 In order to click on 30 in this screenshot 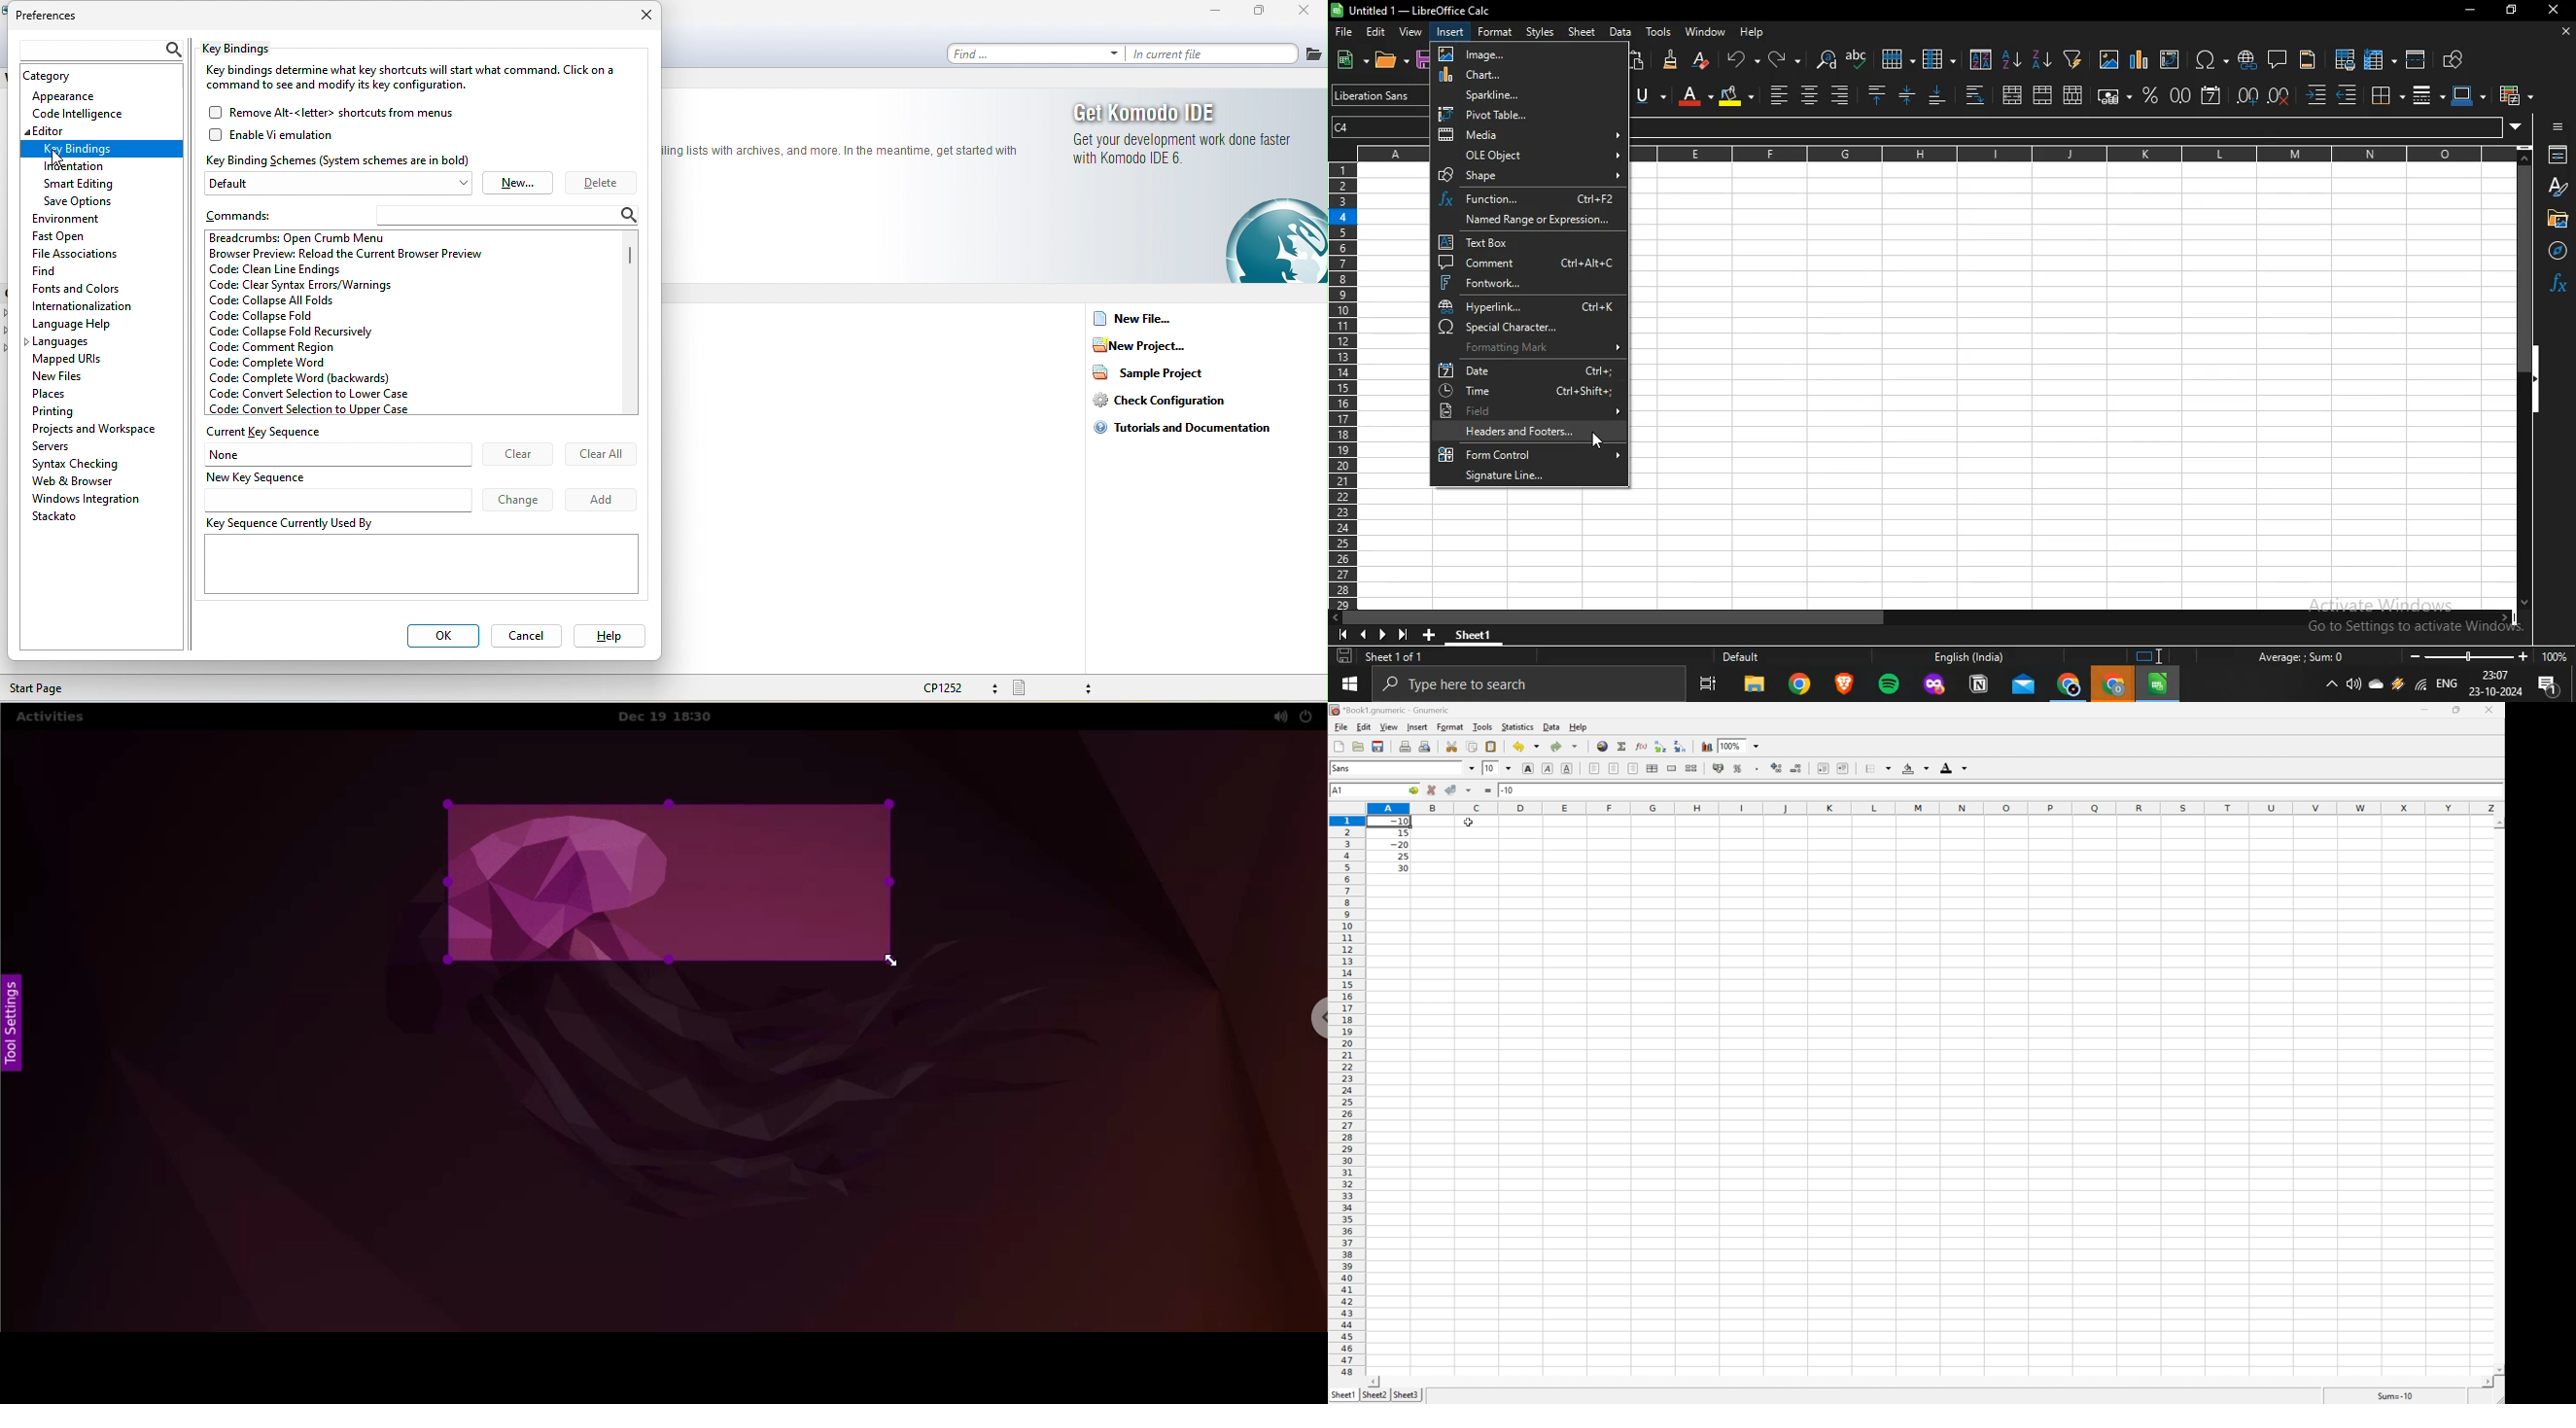, I will do `click(1400, 868)`.